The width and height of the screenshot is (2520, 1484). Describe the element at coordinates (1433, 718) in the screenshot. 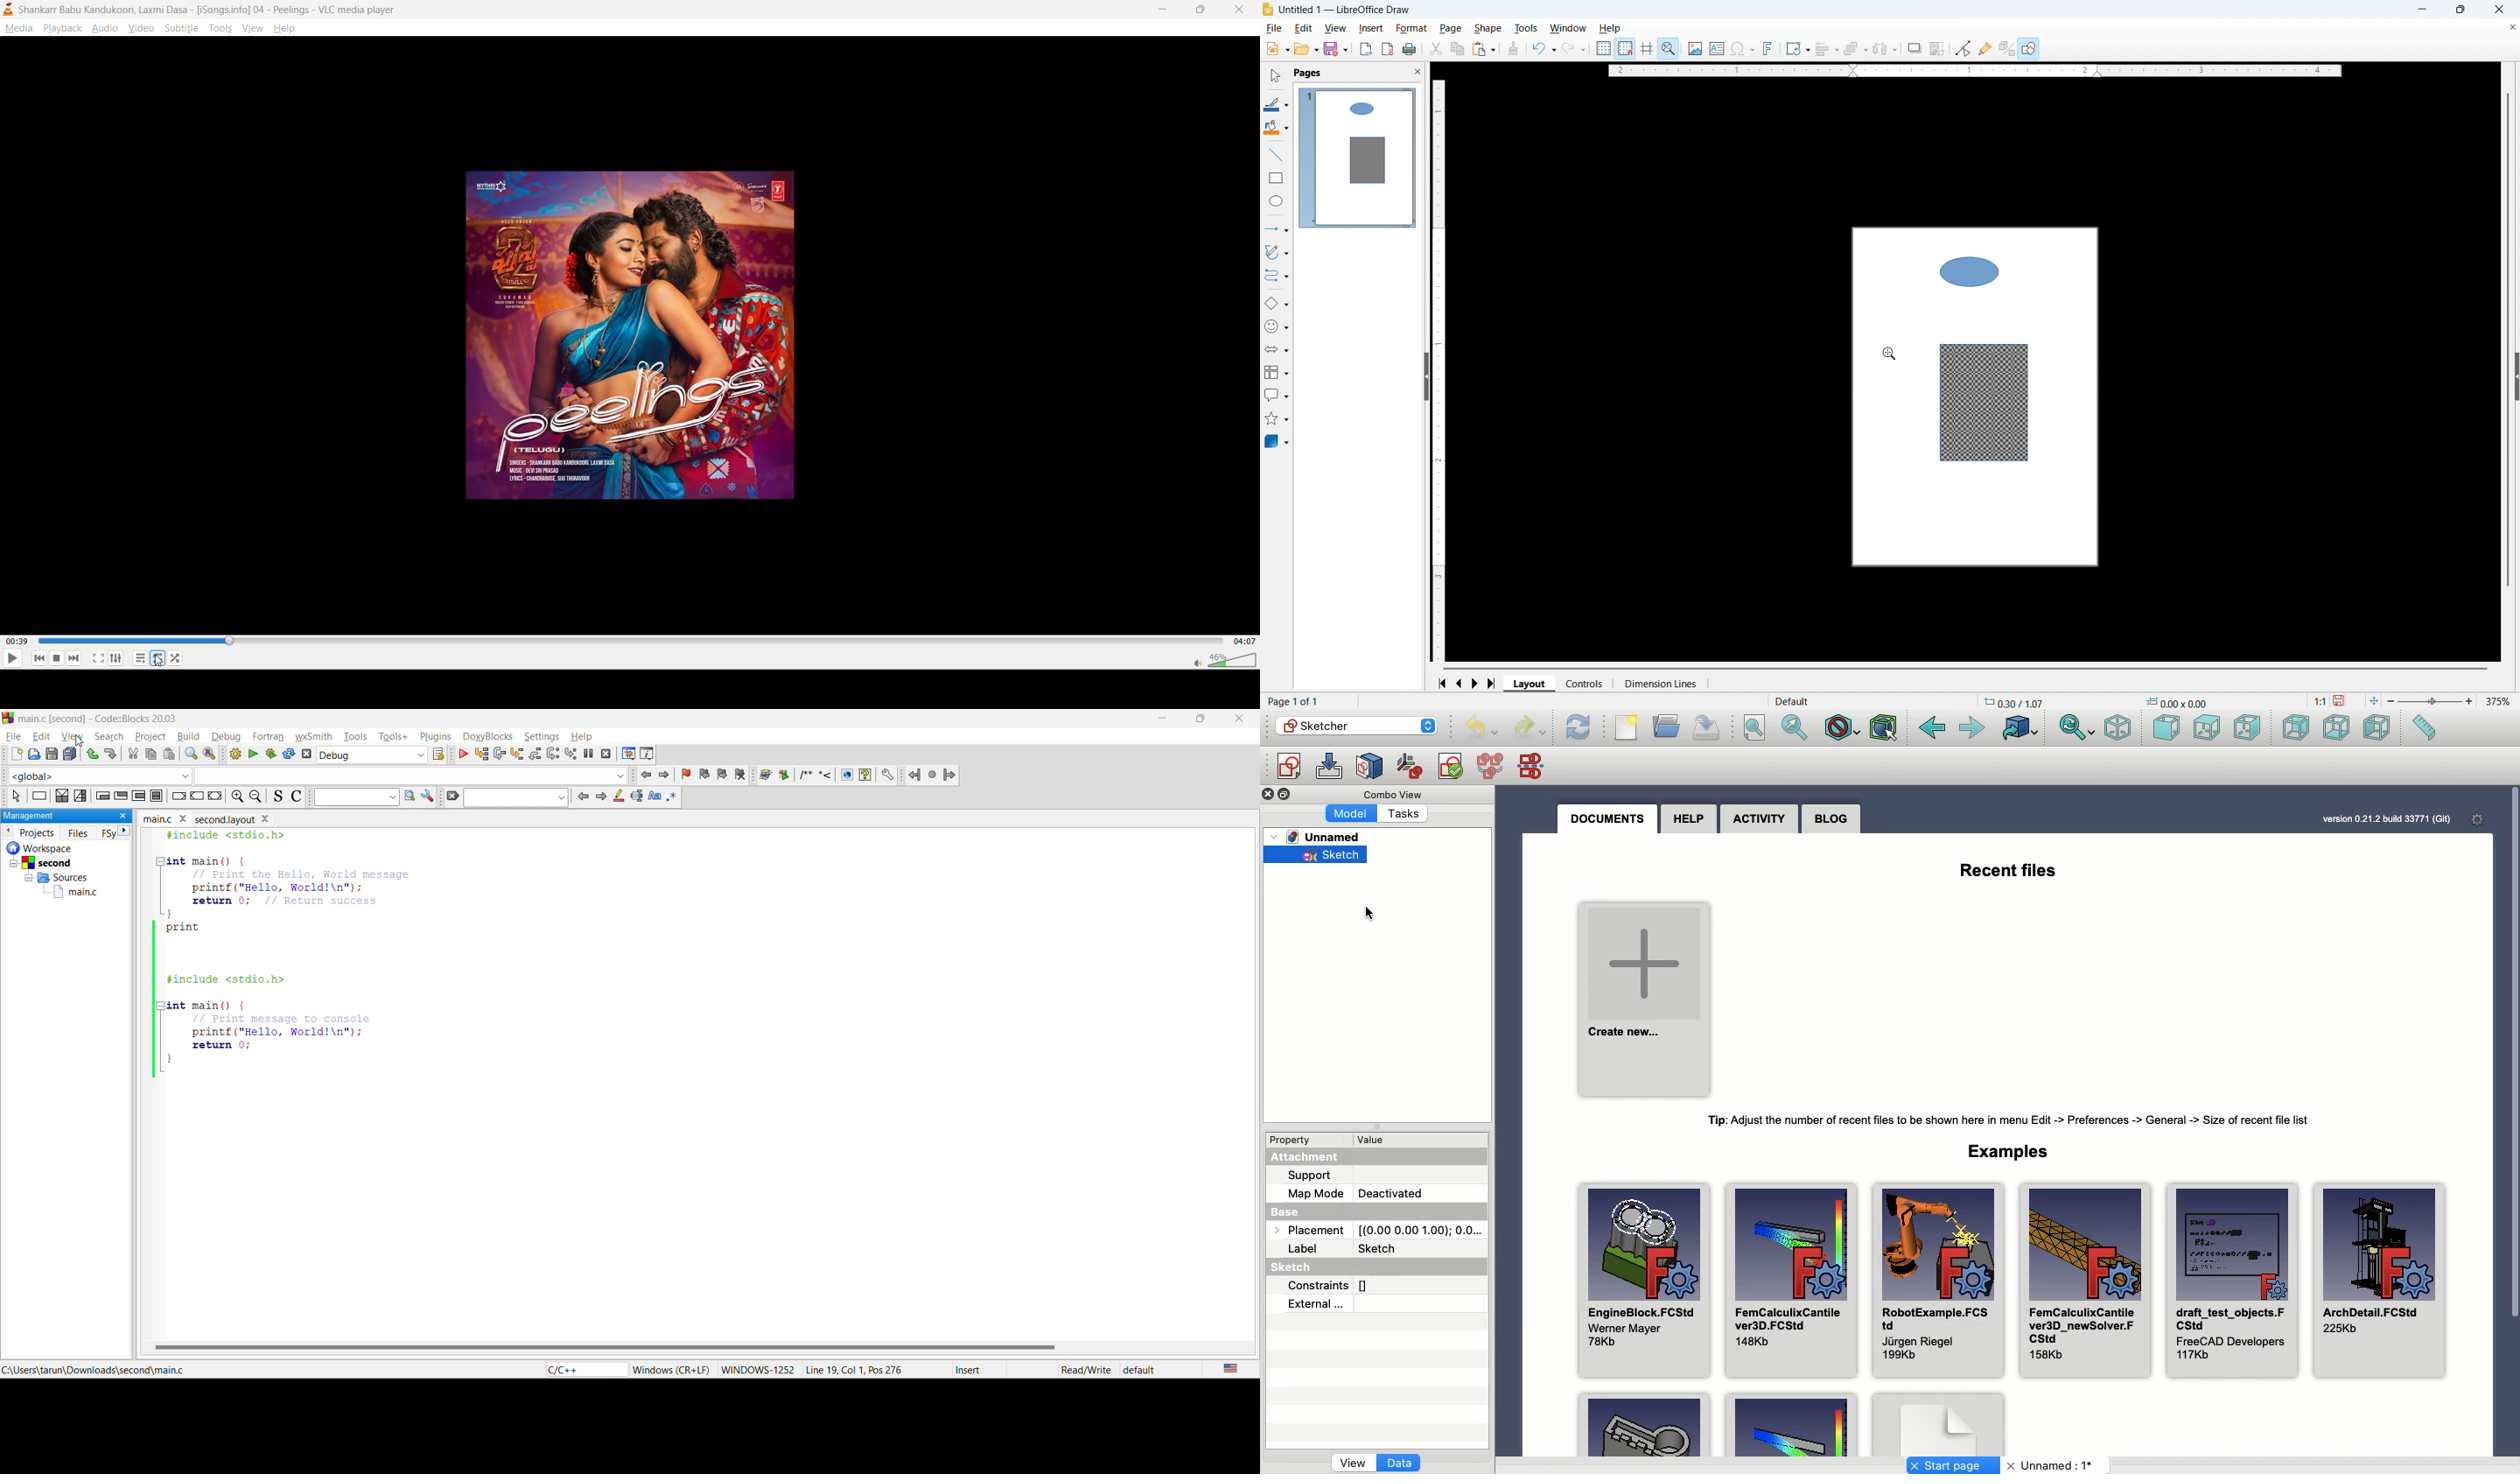

I see `Up arrow` at that location.